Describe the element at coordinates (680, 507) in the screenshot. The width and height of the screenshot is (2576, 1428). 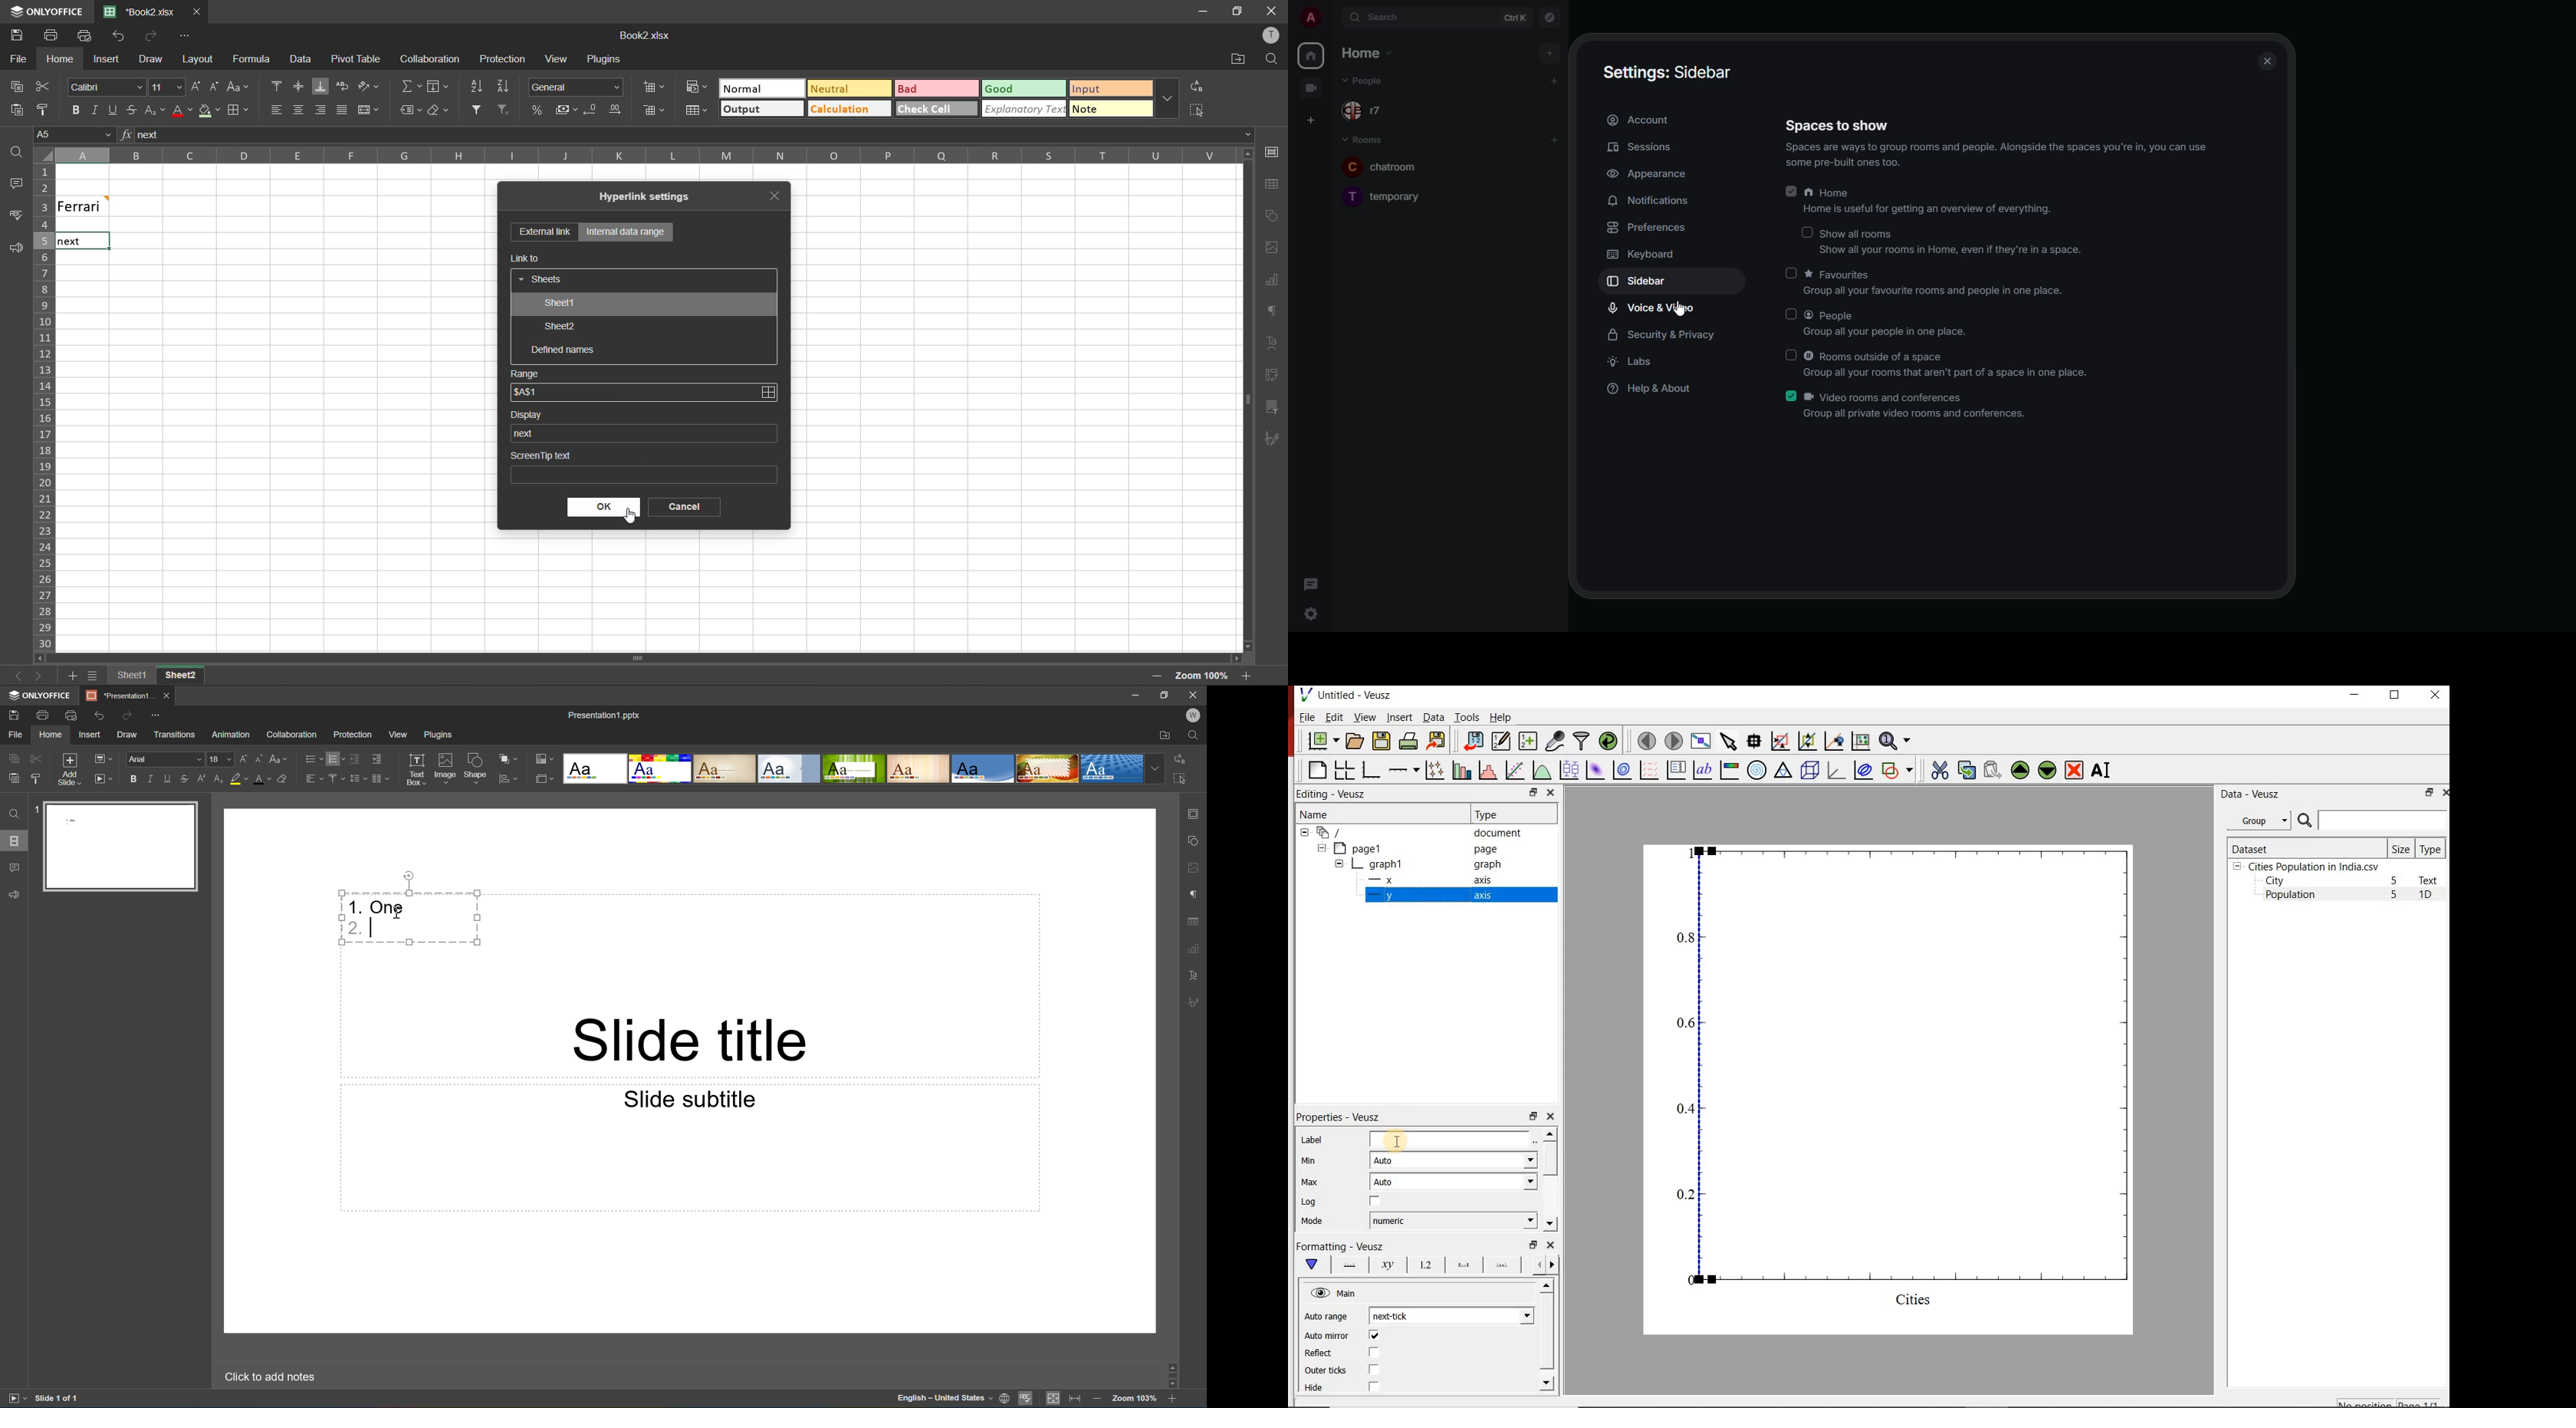
I see `cancel` at that location.